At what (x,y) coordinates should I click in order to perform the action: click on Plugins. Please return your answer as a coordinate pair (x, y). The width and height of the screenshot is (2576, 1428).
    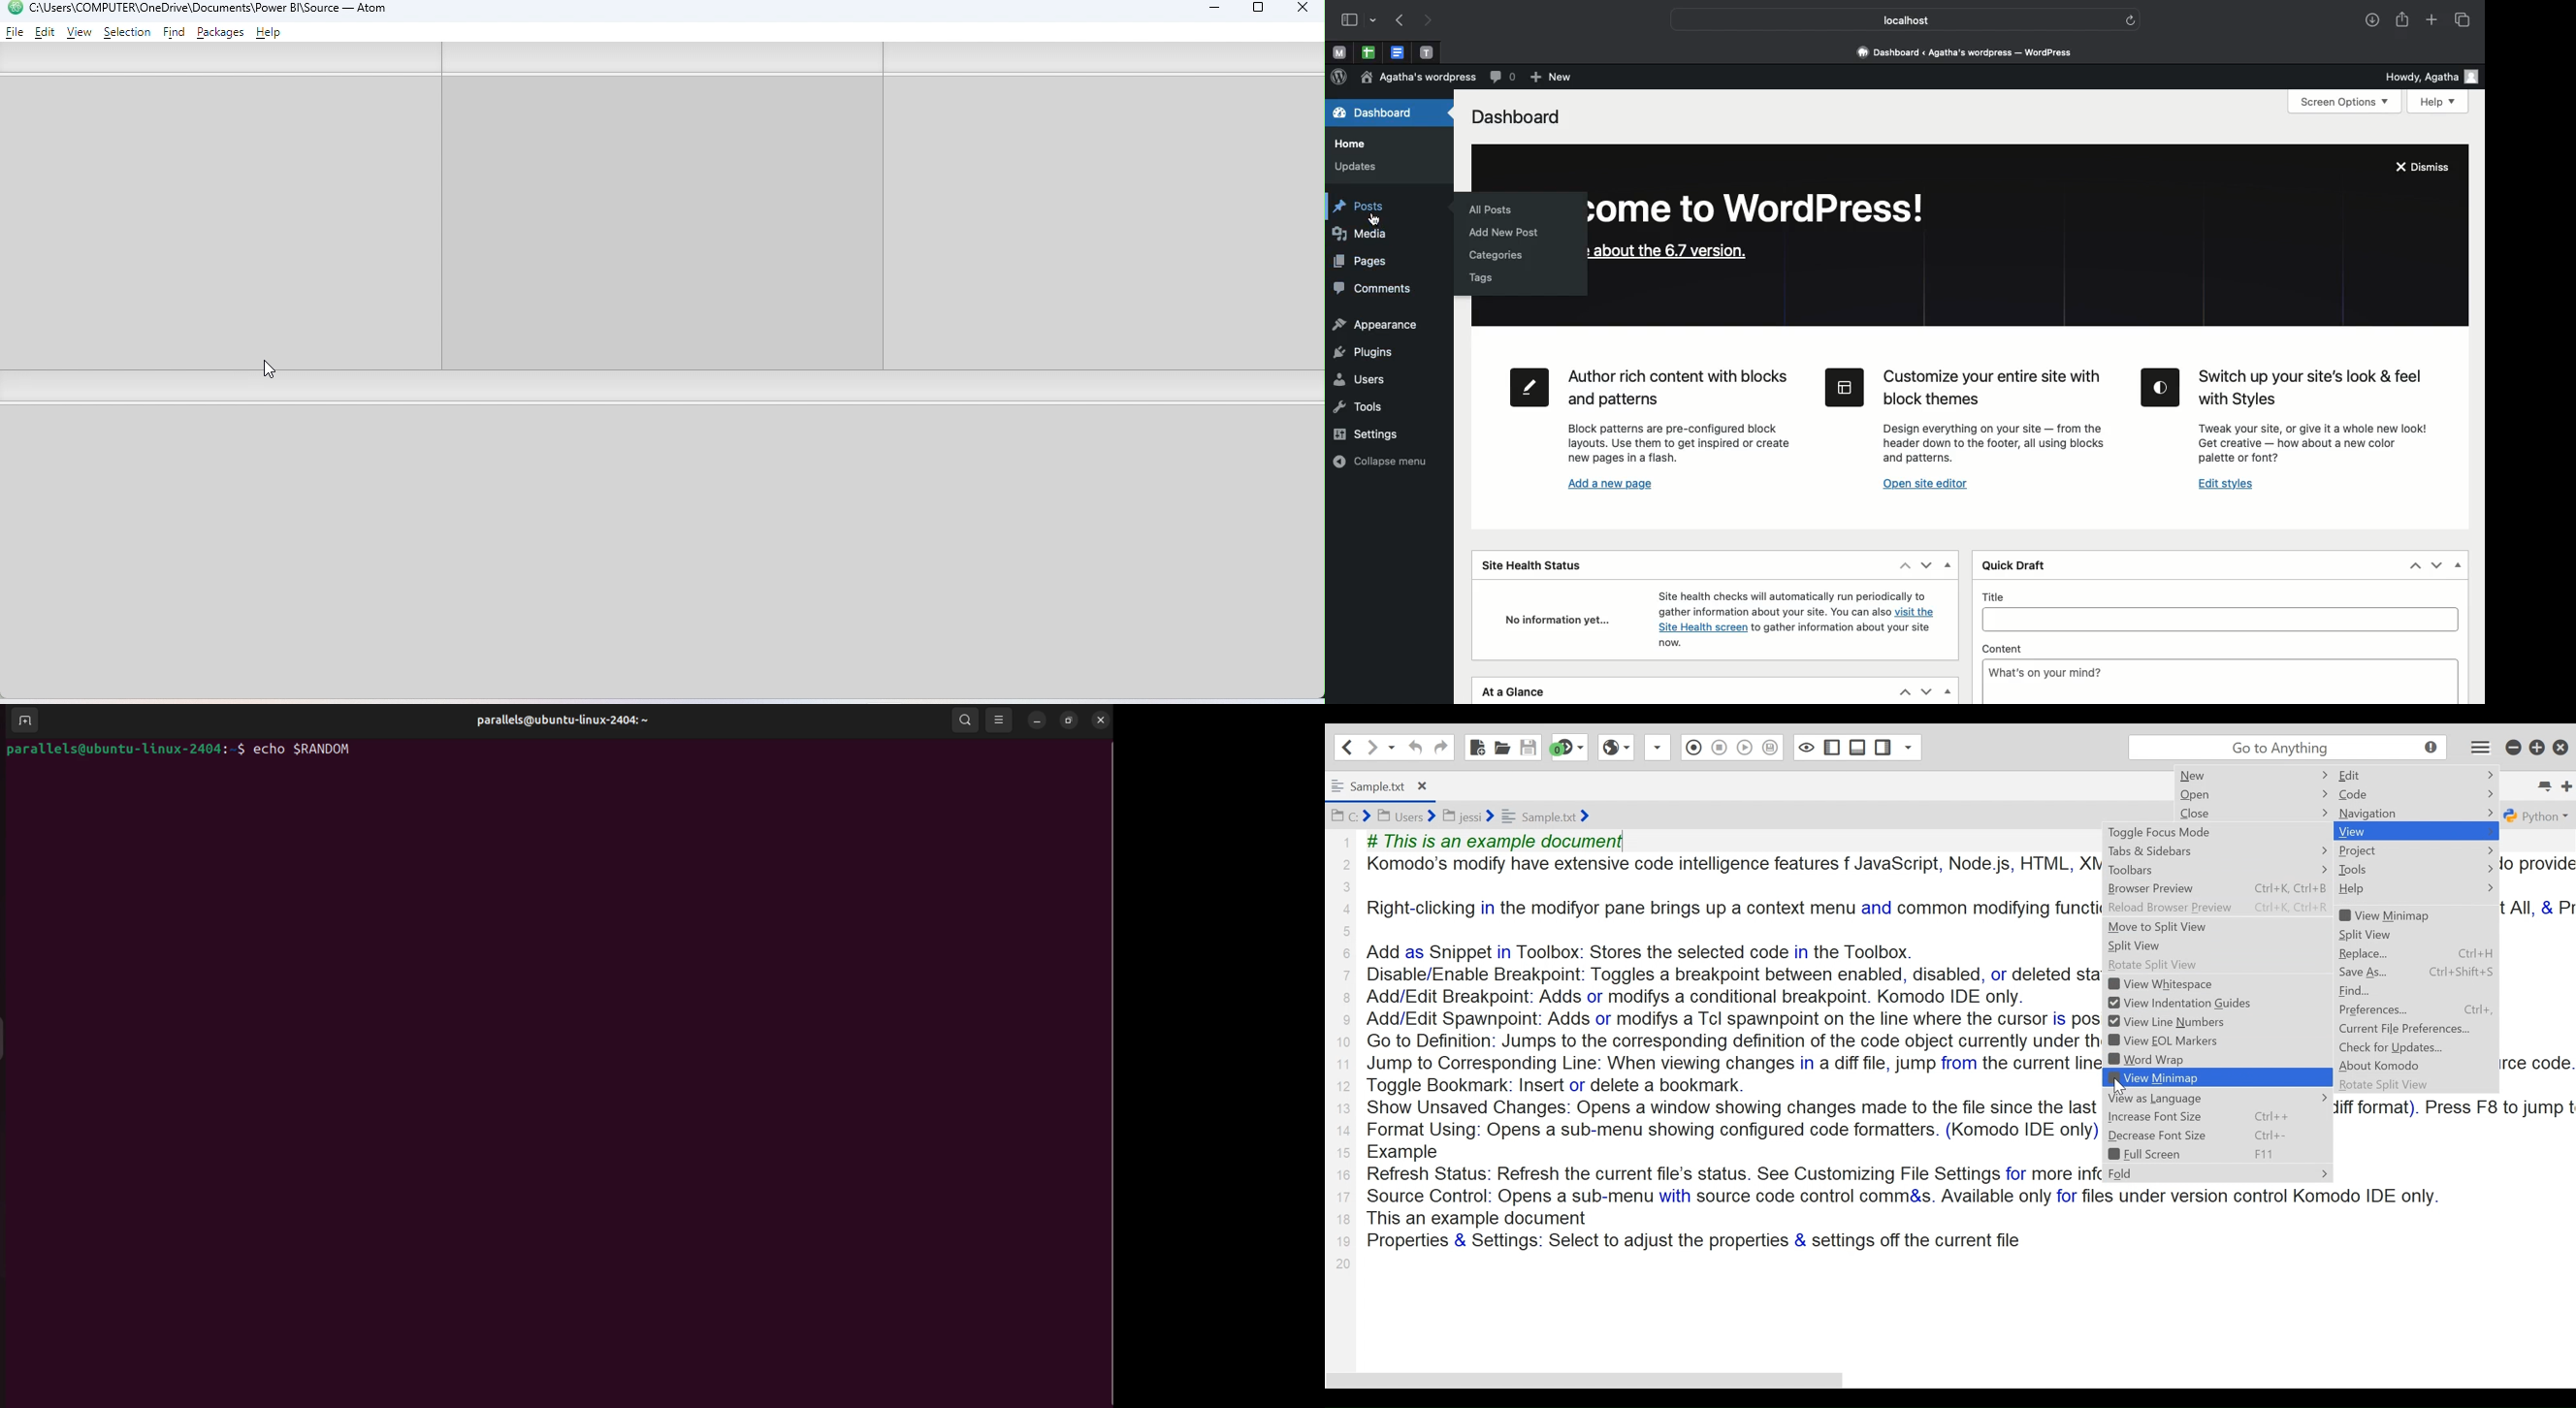
    Looking at the image, I should click on (1364, 352).